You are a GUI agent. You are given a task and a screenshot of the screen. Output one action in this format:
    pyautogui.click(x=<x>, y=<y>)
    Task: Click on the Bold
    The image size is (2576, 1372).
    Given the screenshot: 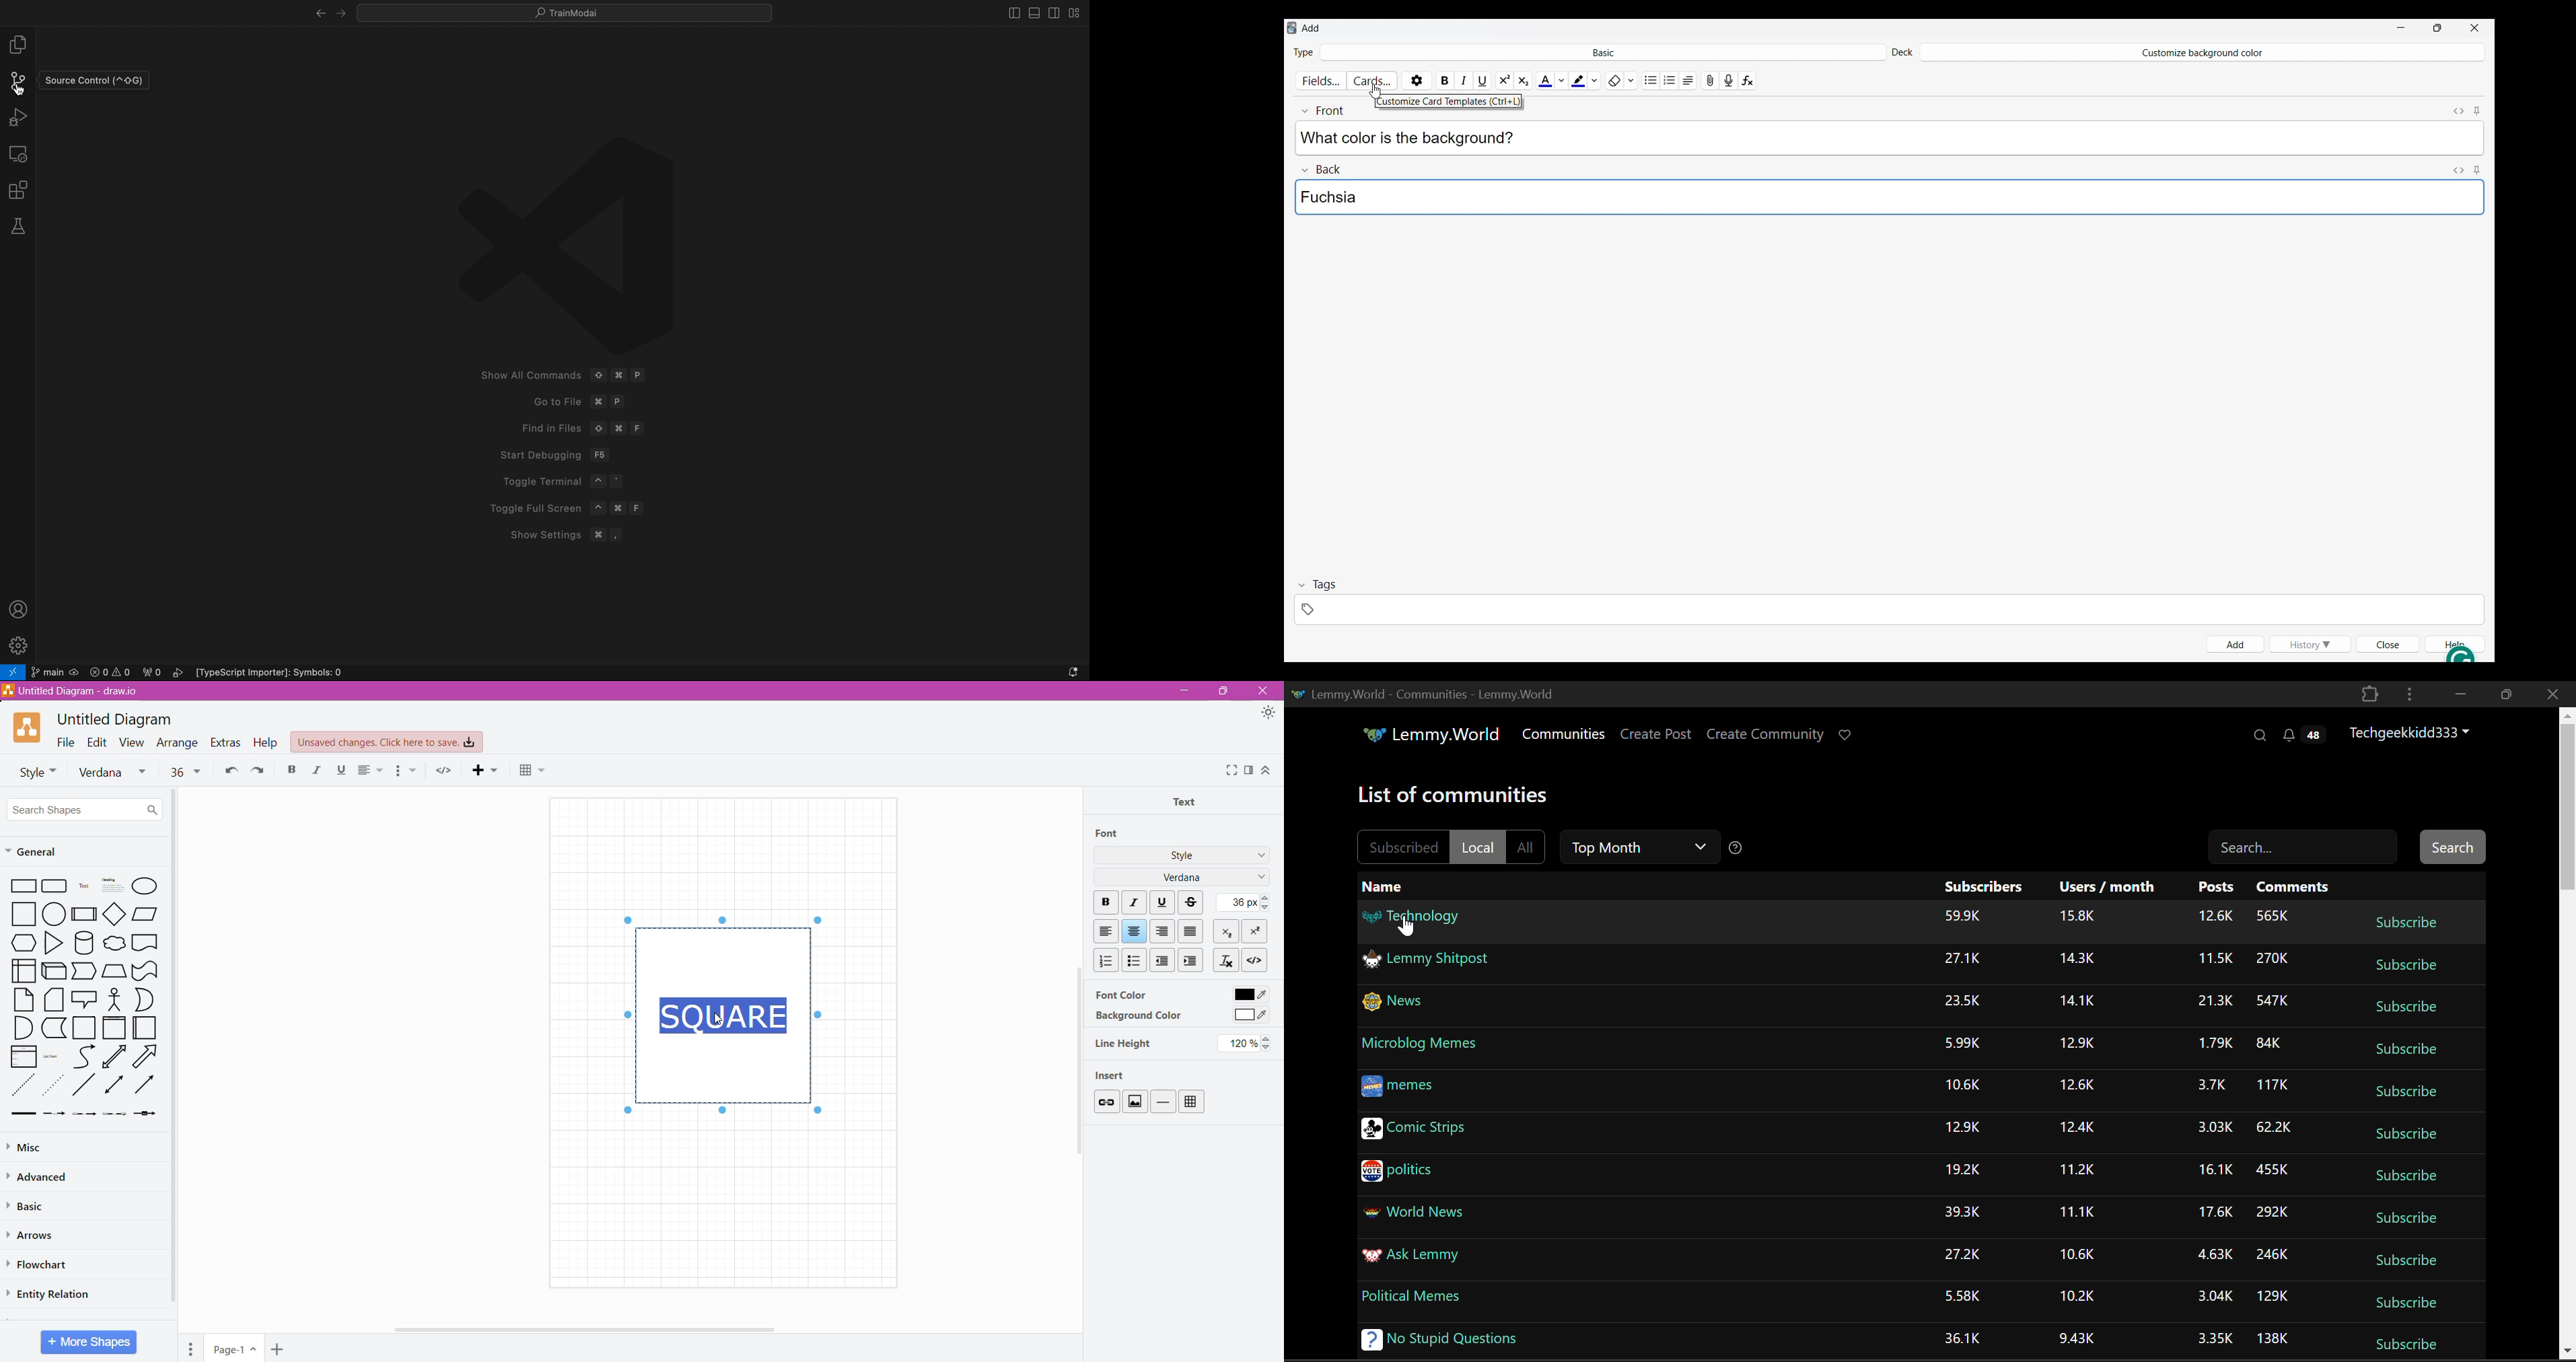 What is the action you would take?
    pyautogui.click(x=292, y=769)
    